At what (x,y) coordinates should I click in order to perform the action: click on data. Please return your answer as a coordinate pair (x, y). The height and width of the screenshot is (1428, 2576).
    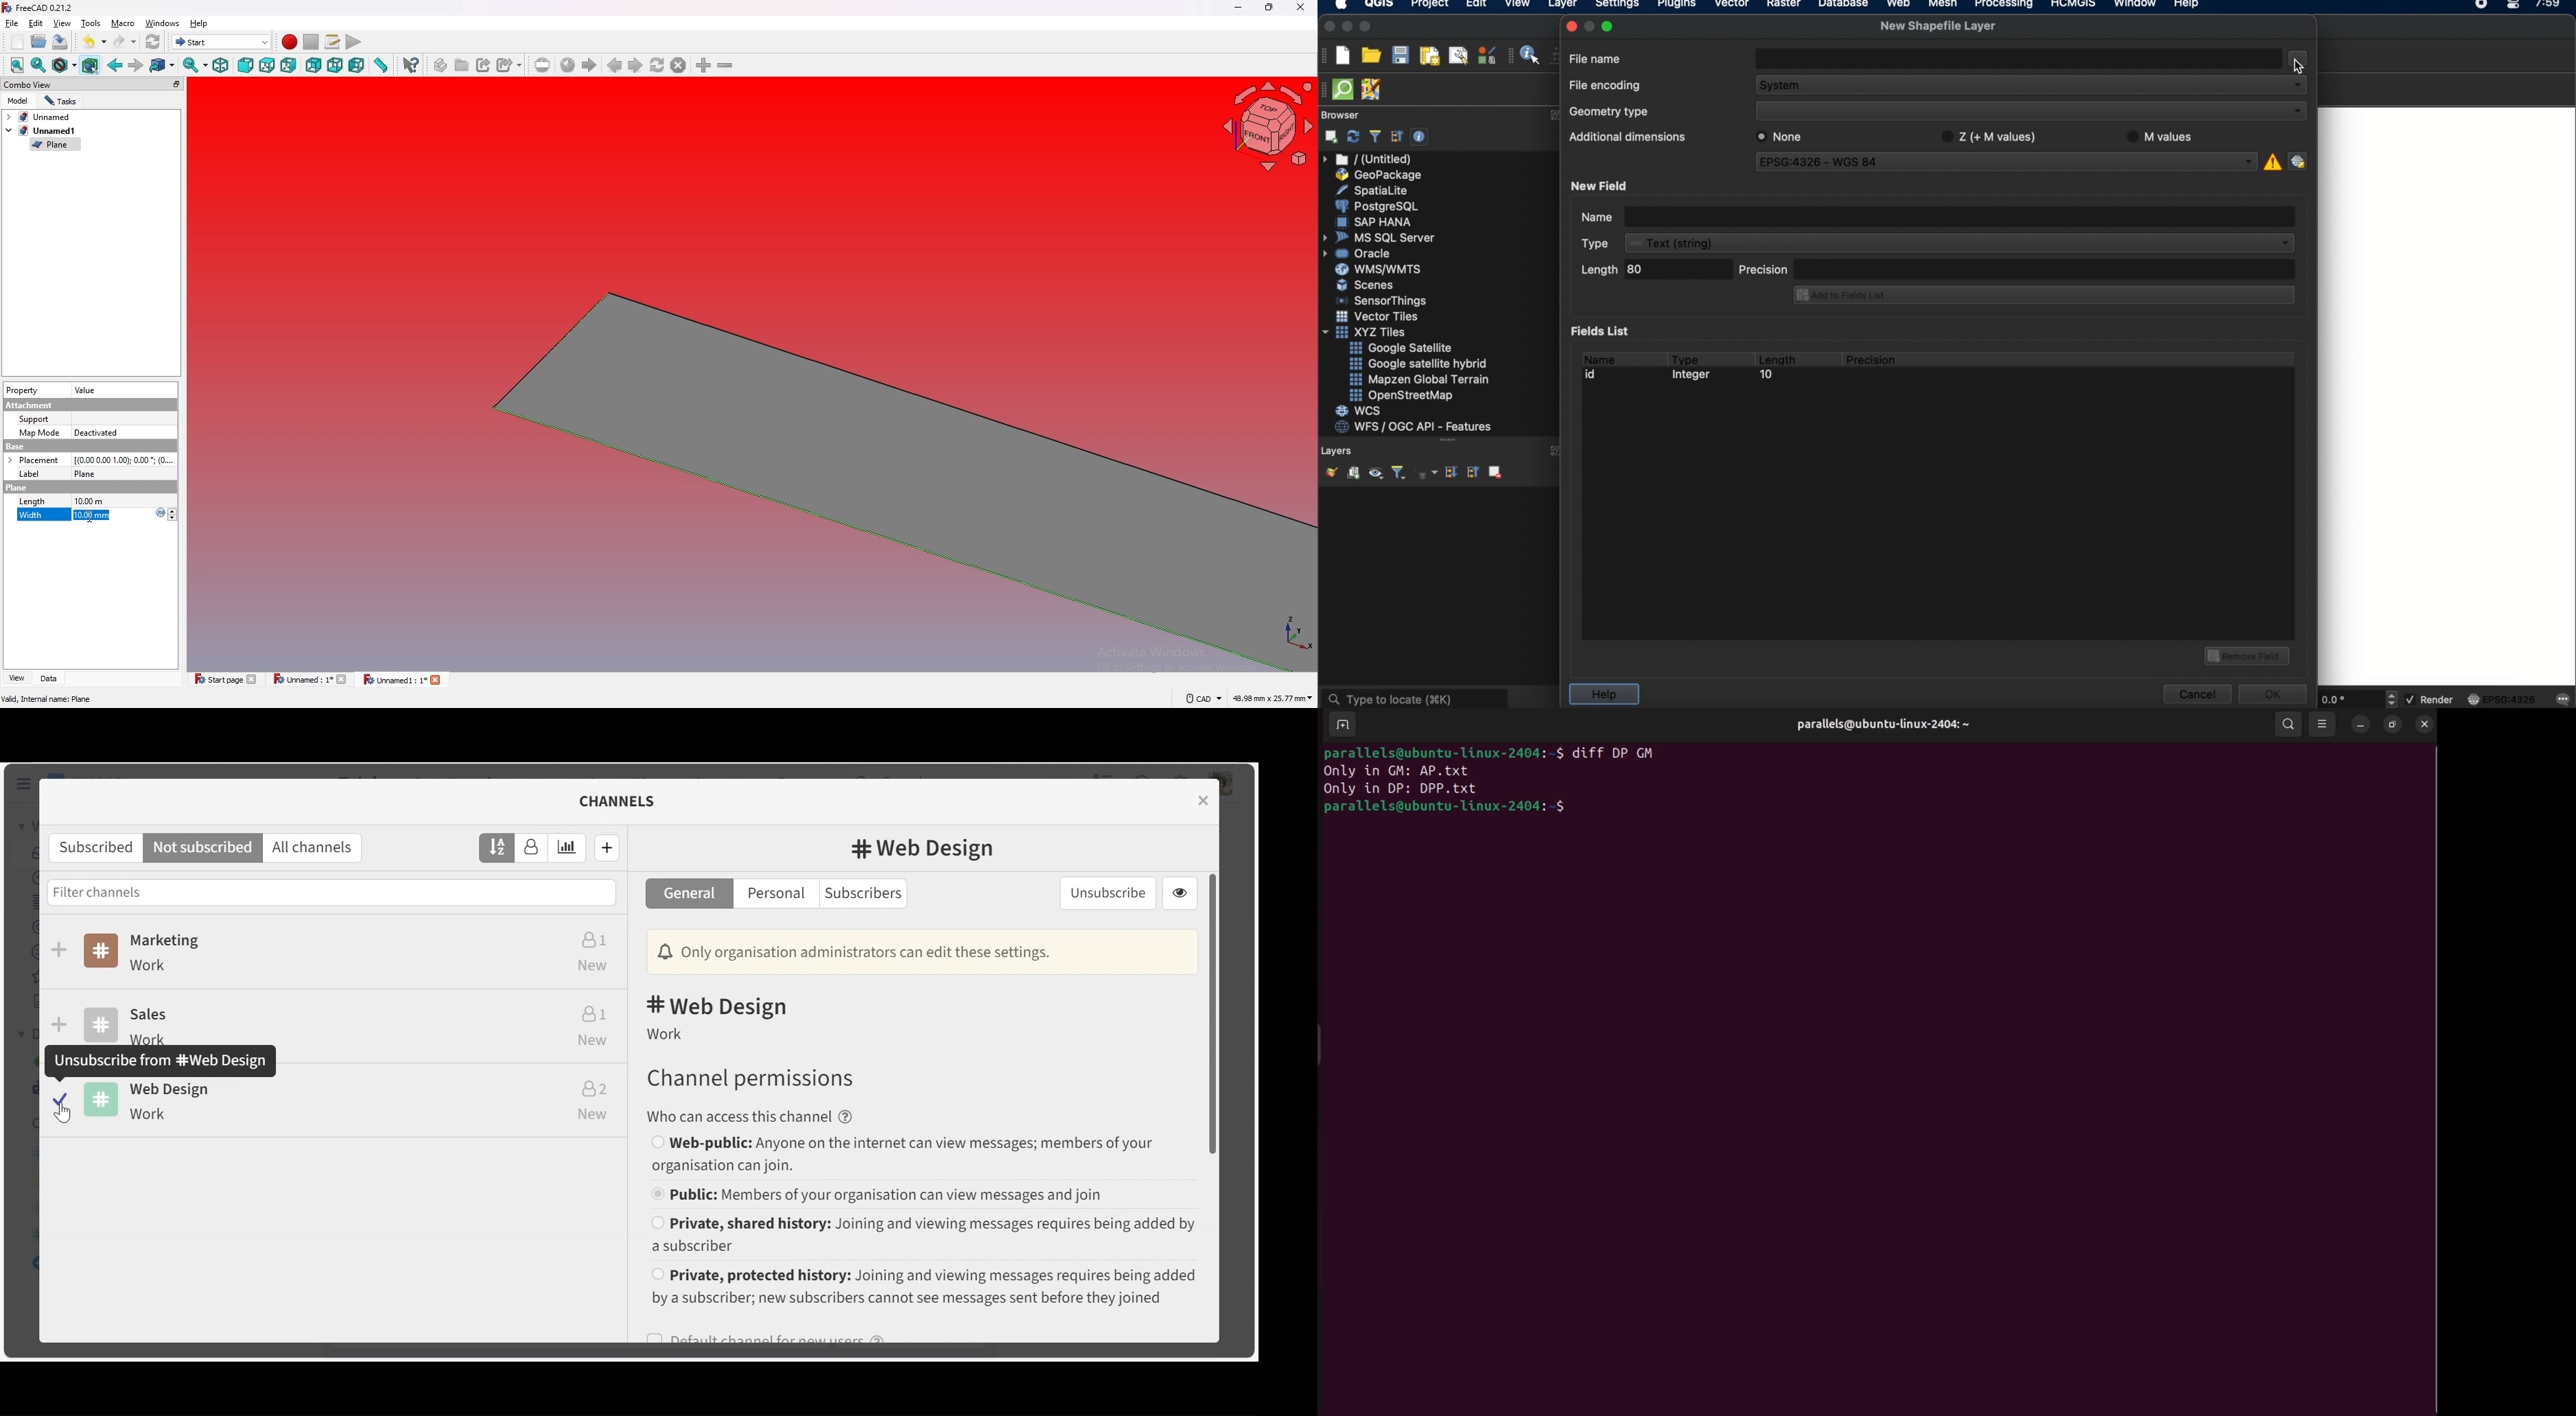
    Looking at the image, I should click on (51, 678).